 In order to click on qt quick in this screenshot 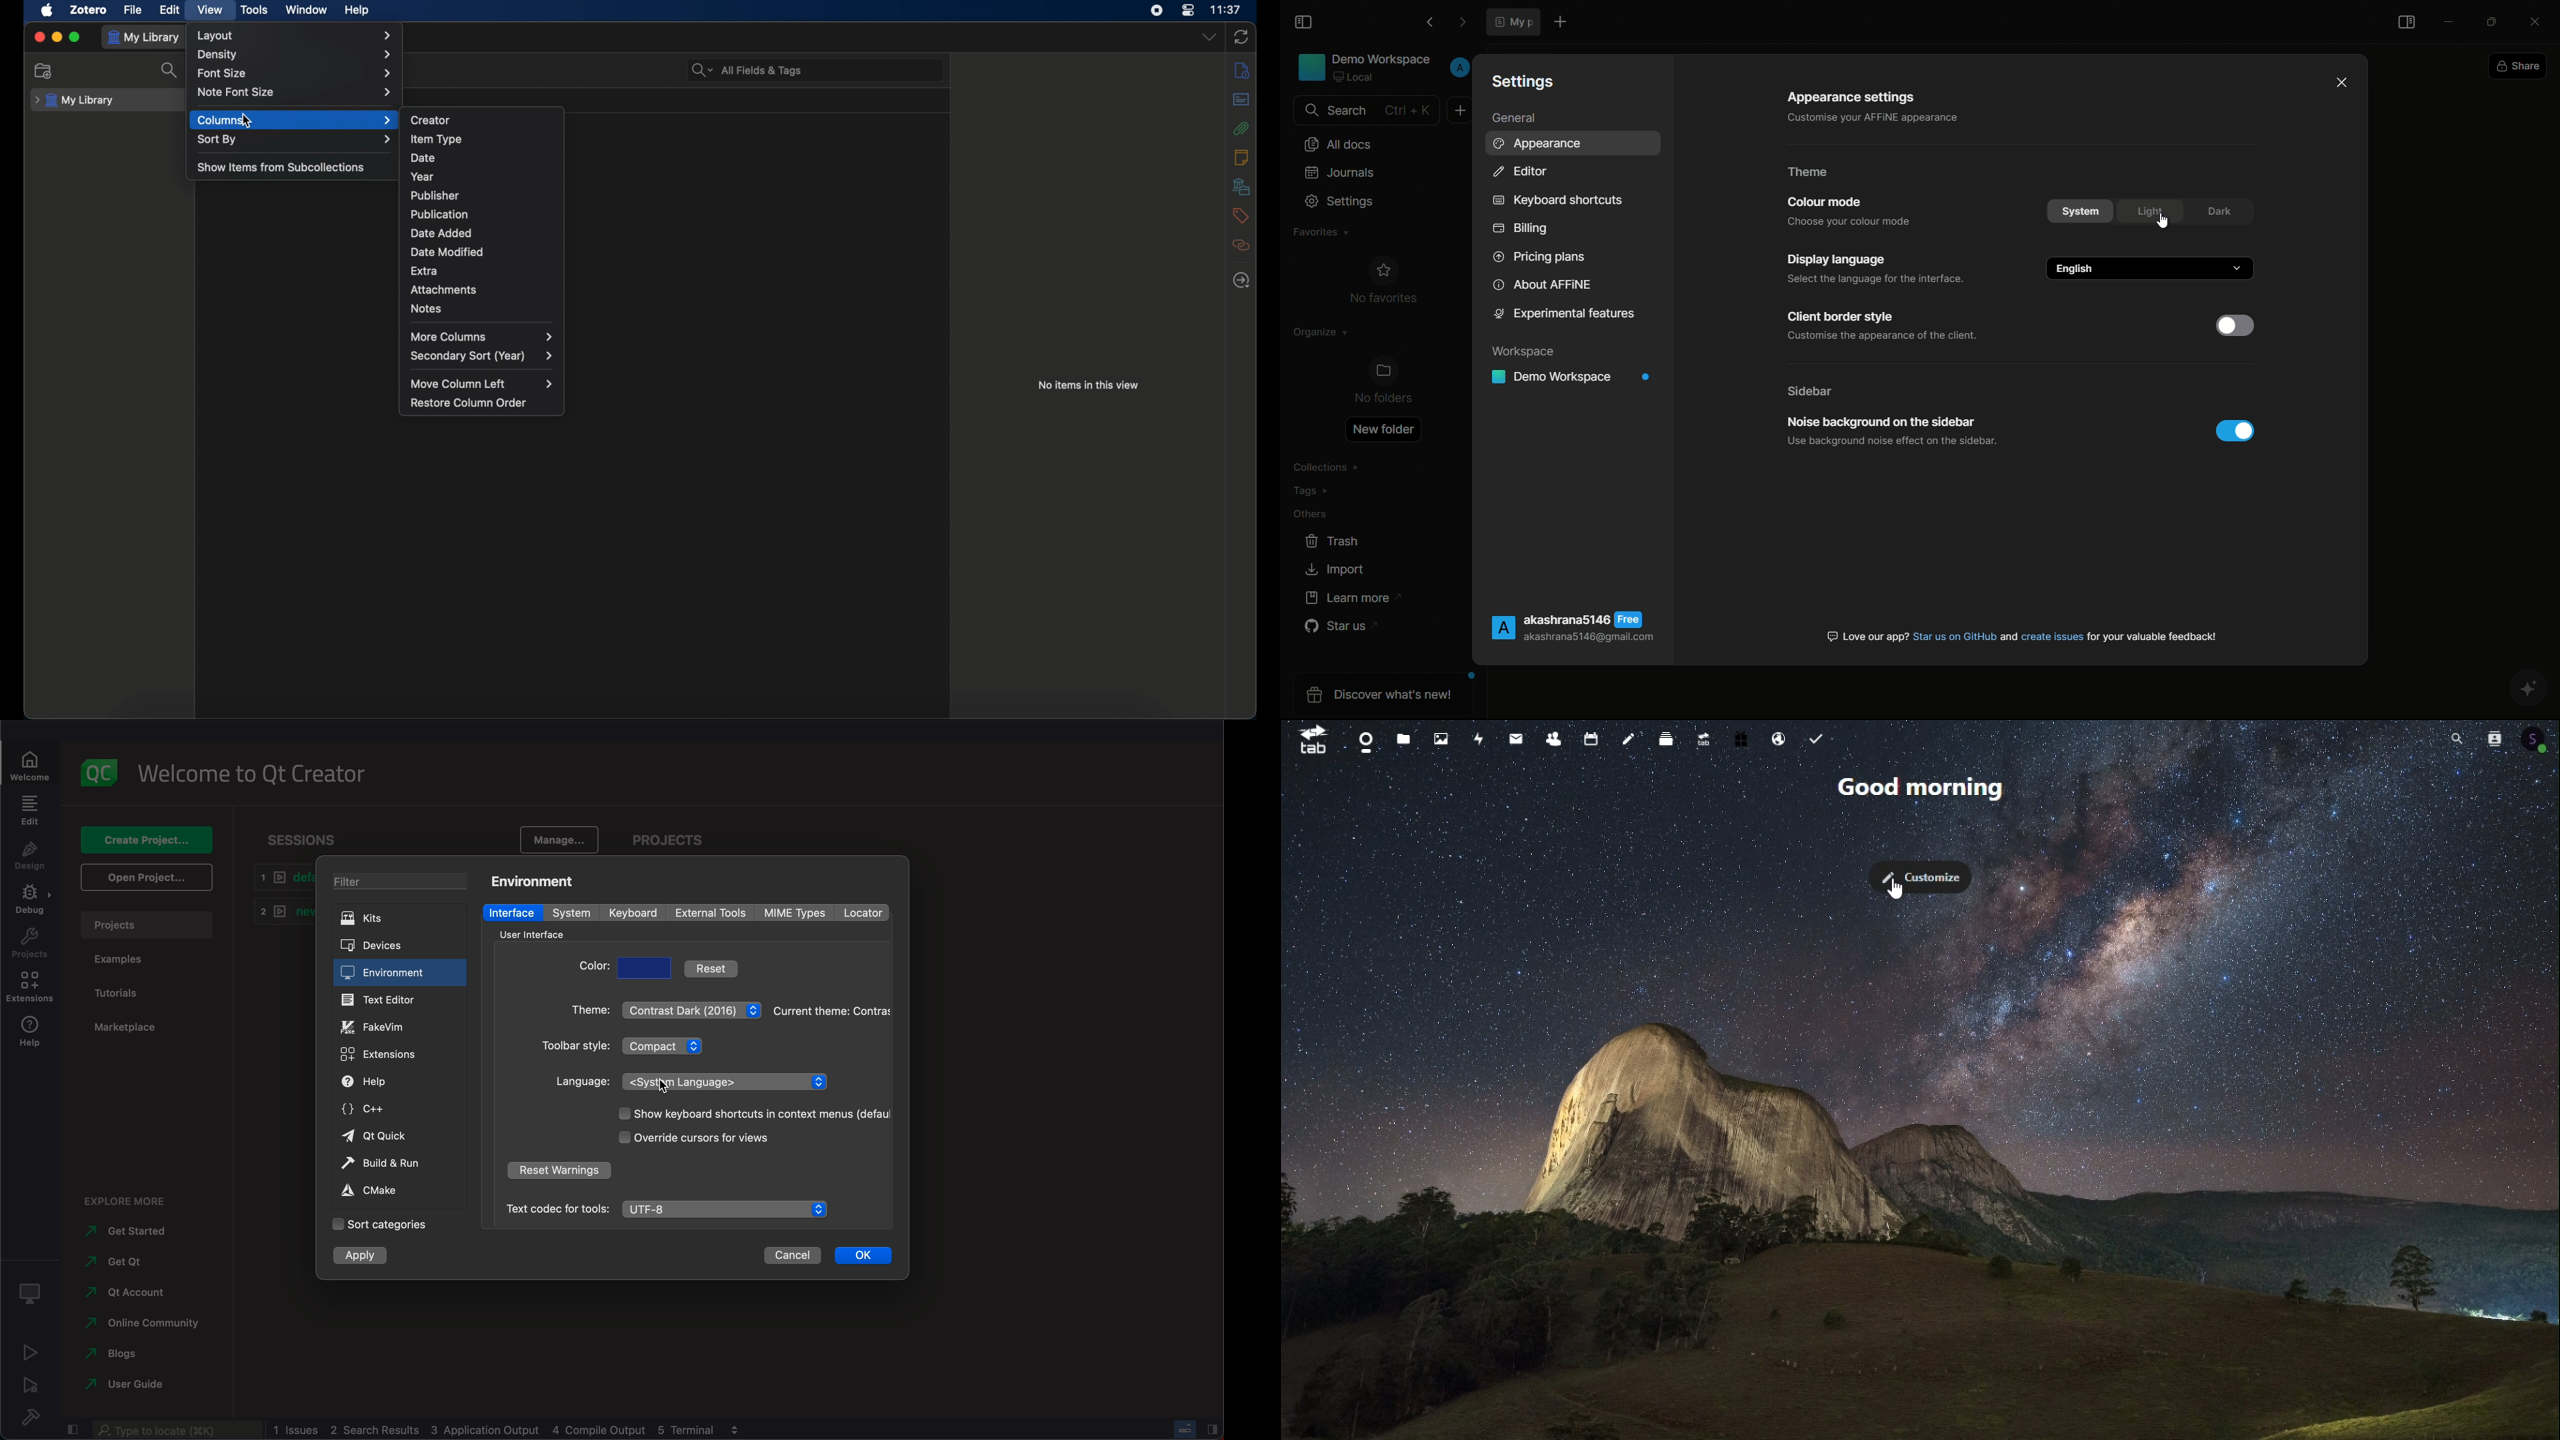, I will do `click(399, 1137)`.